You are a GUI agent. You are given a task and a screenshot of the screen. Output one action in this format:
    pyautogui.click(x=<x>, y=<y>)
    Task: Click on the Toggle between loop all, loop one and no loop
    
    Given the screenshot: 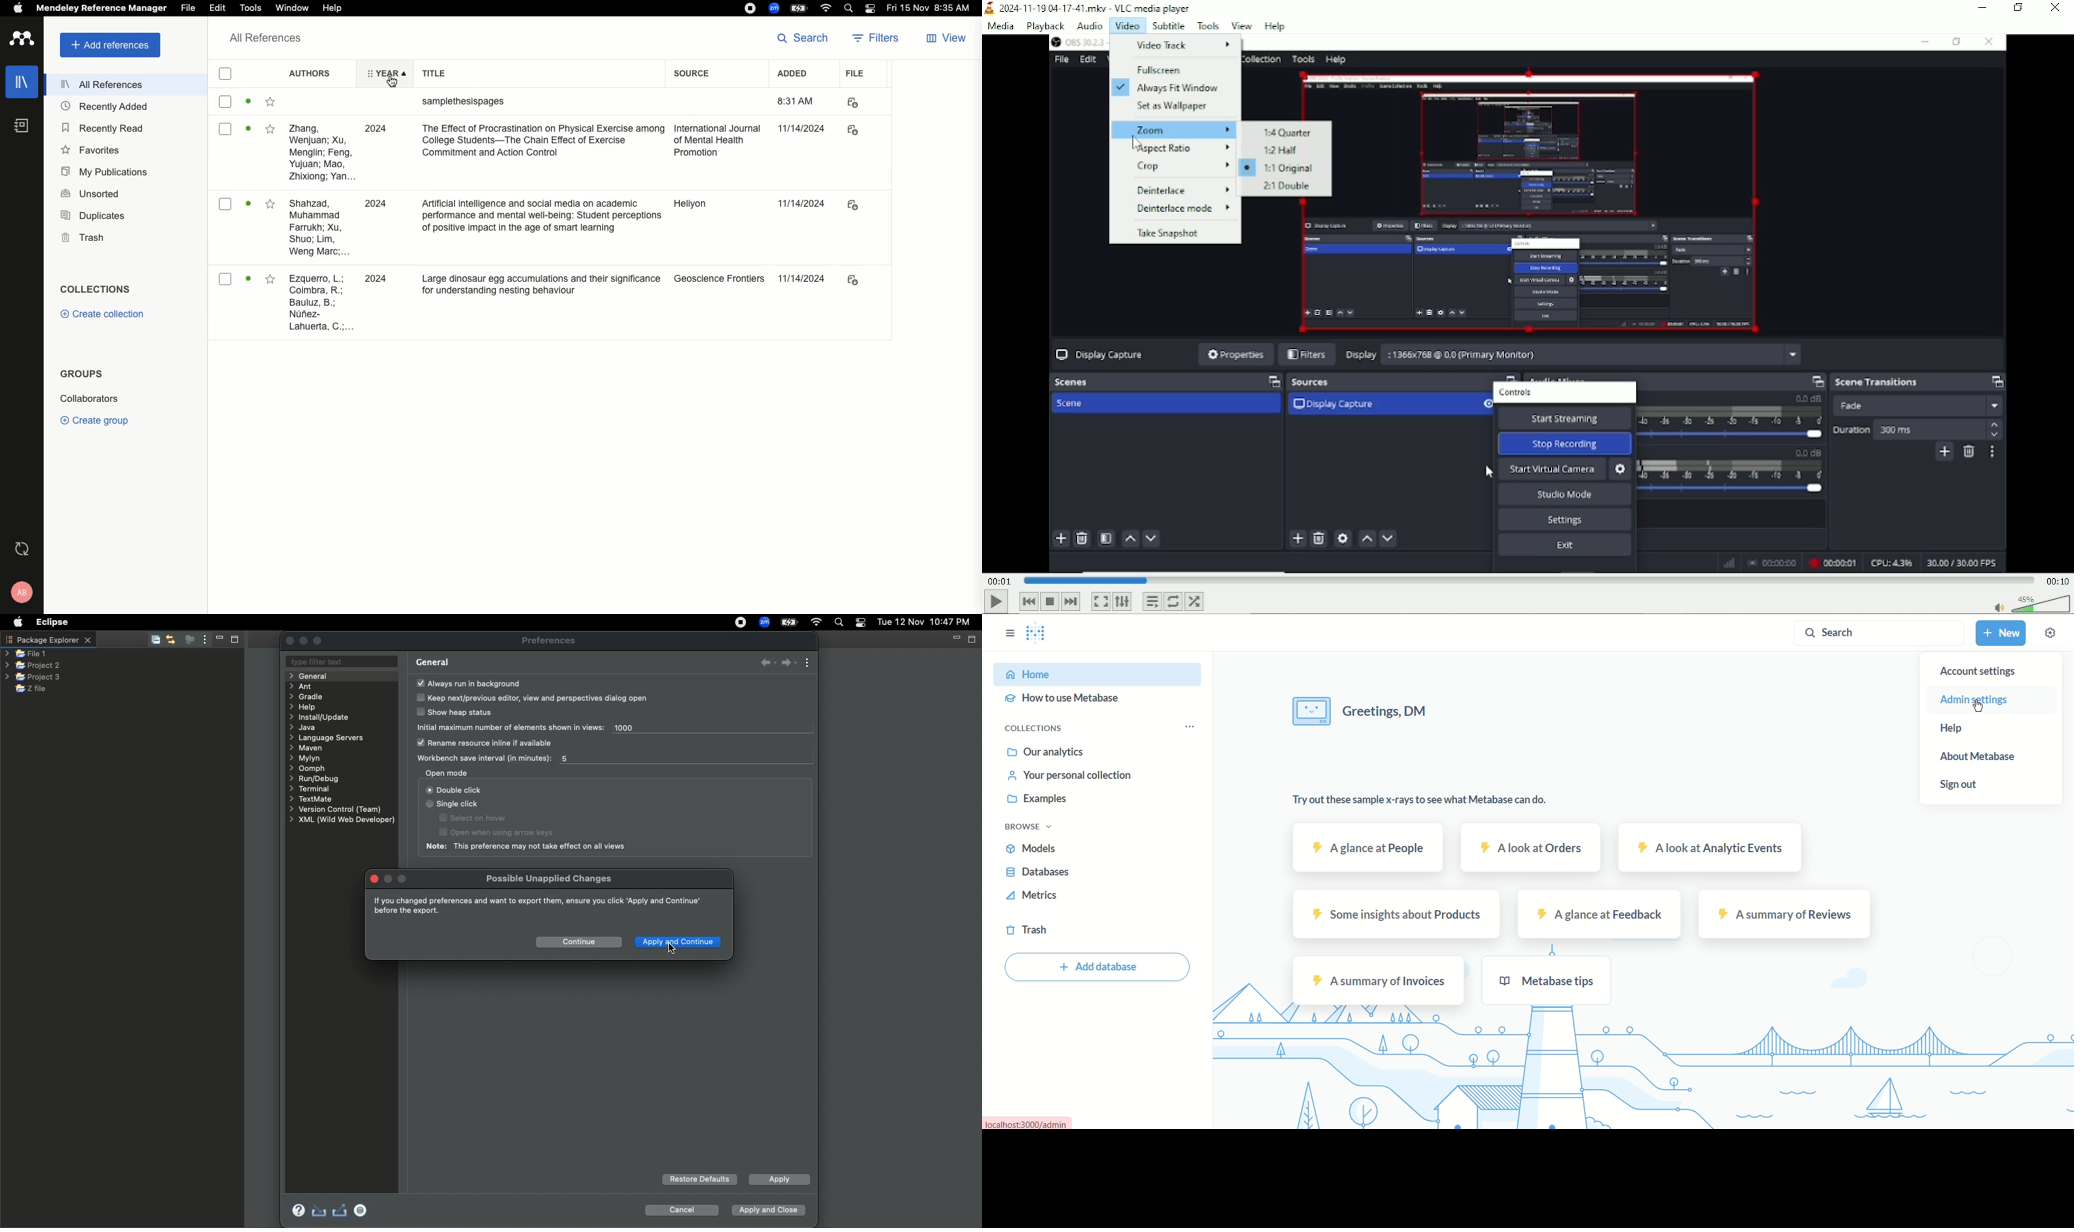 What is the action you would take?
    pyautogui.click(x=1173, y=601)
    